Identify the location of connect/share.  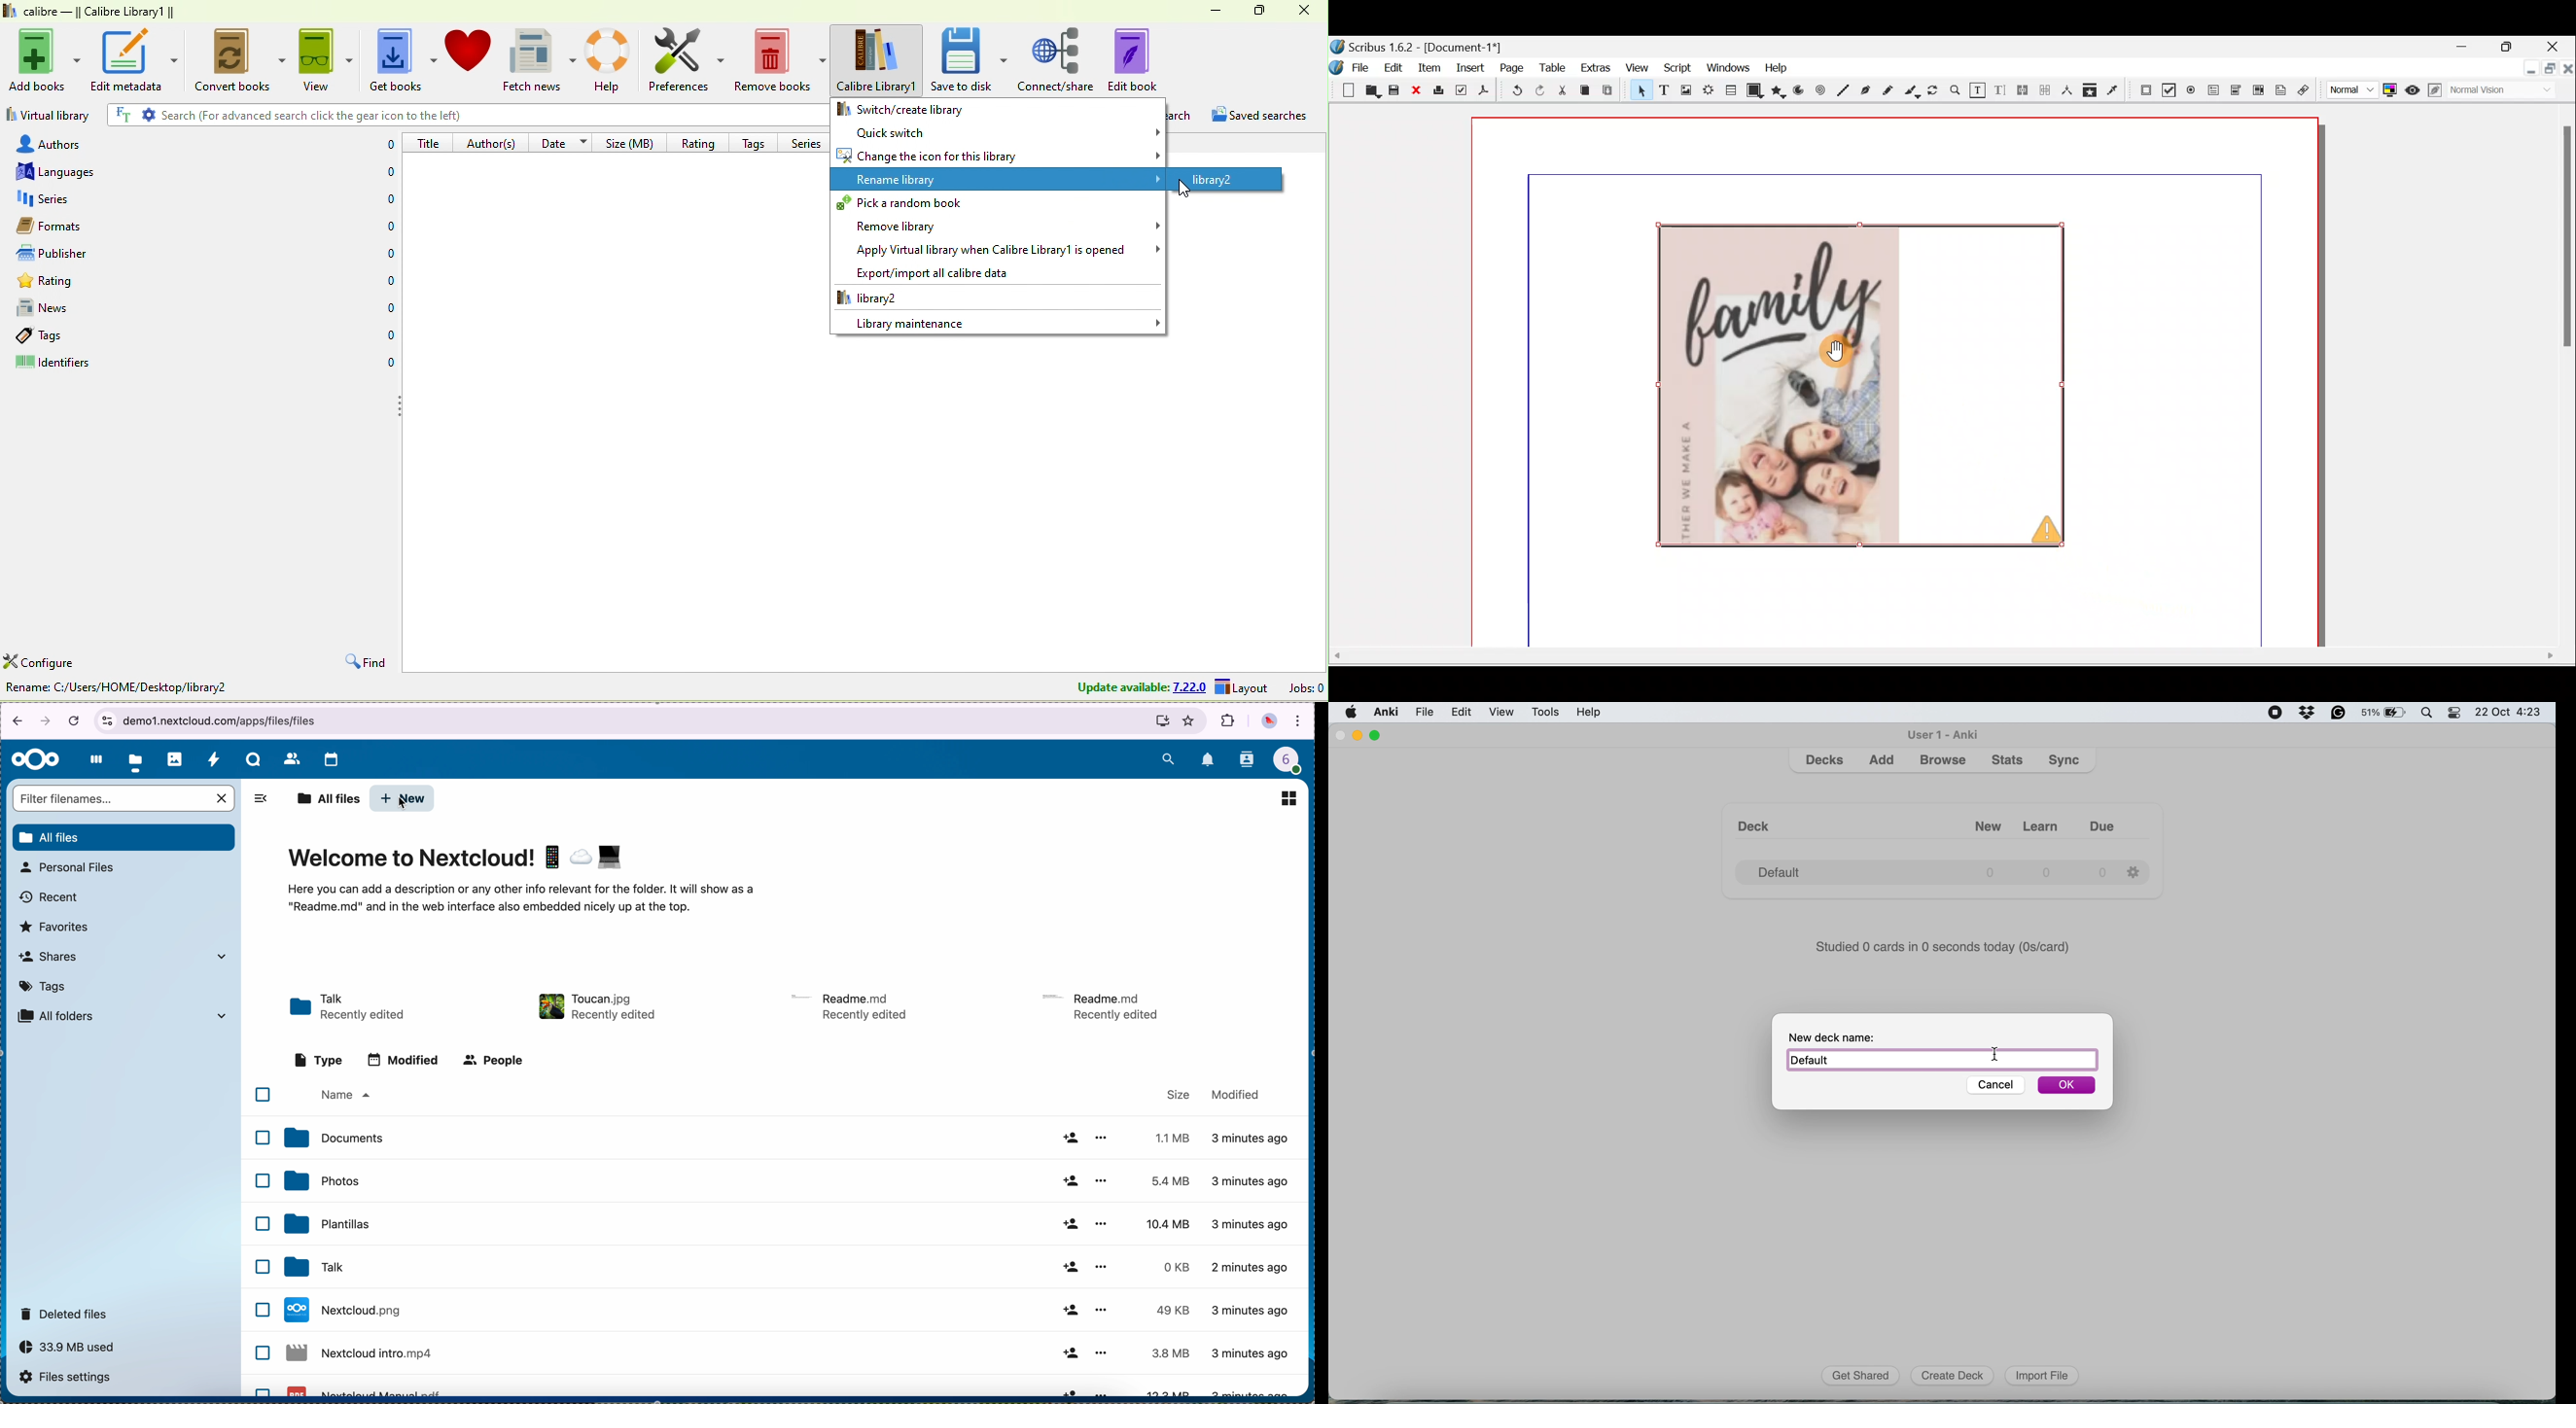
(1057, 58).